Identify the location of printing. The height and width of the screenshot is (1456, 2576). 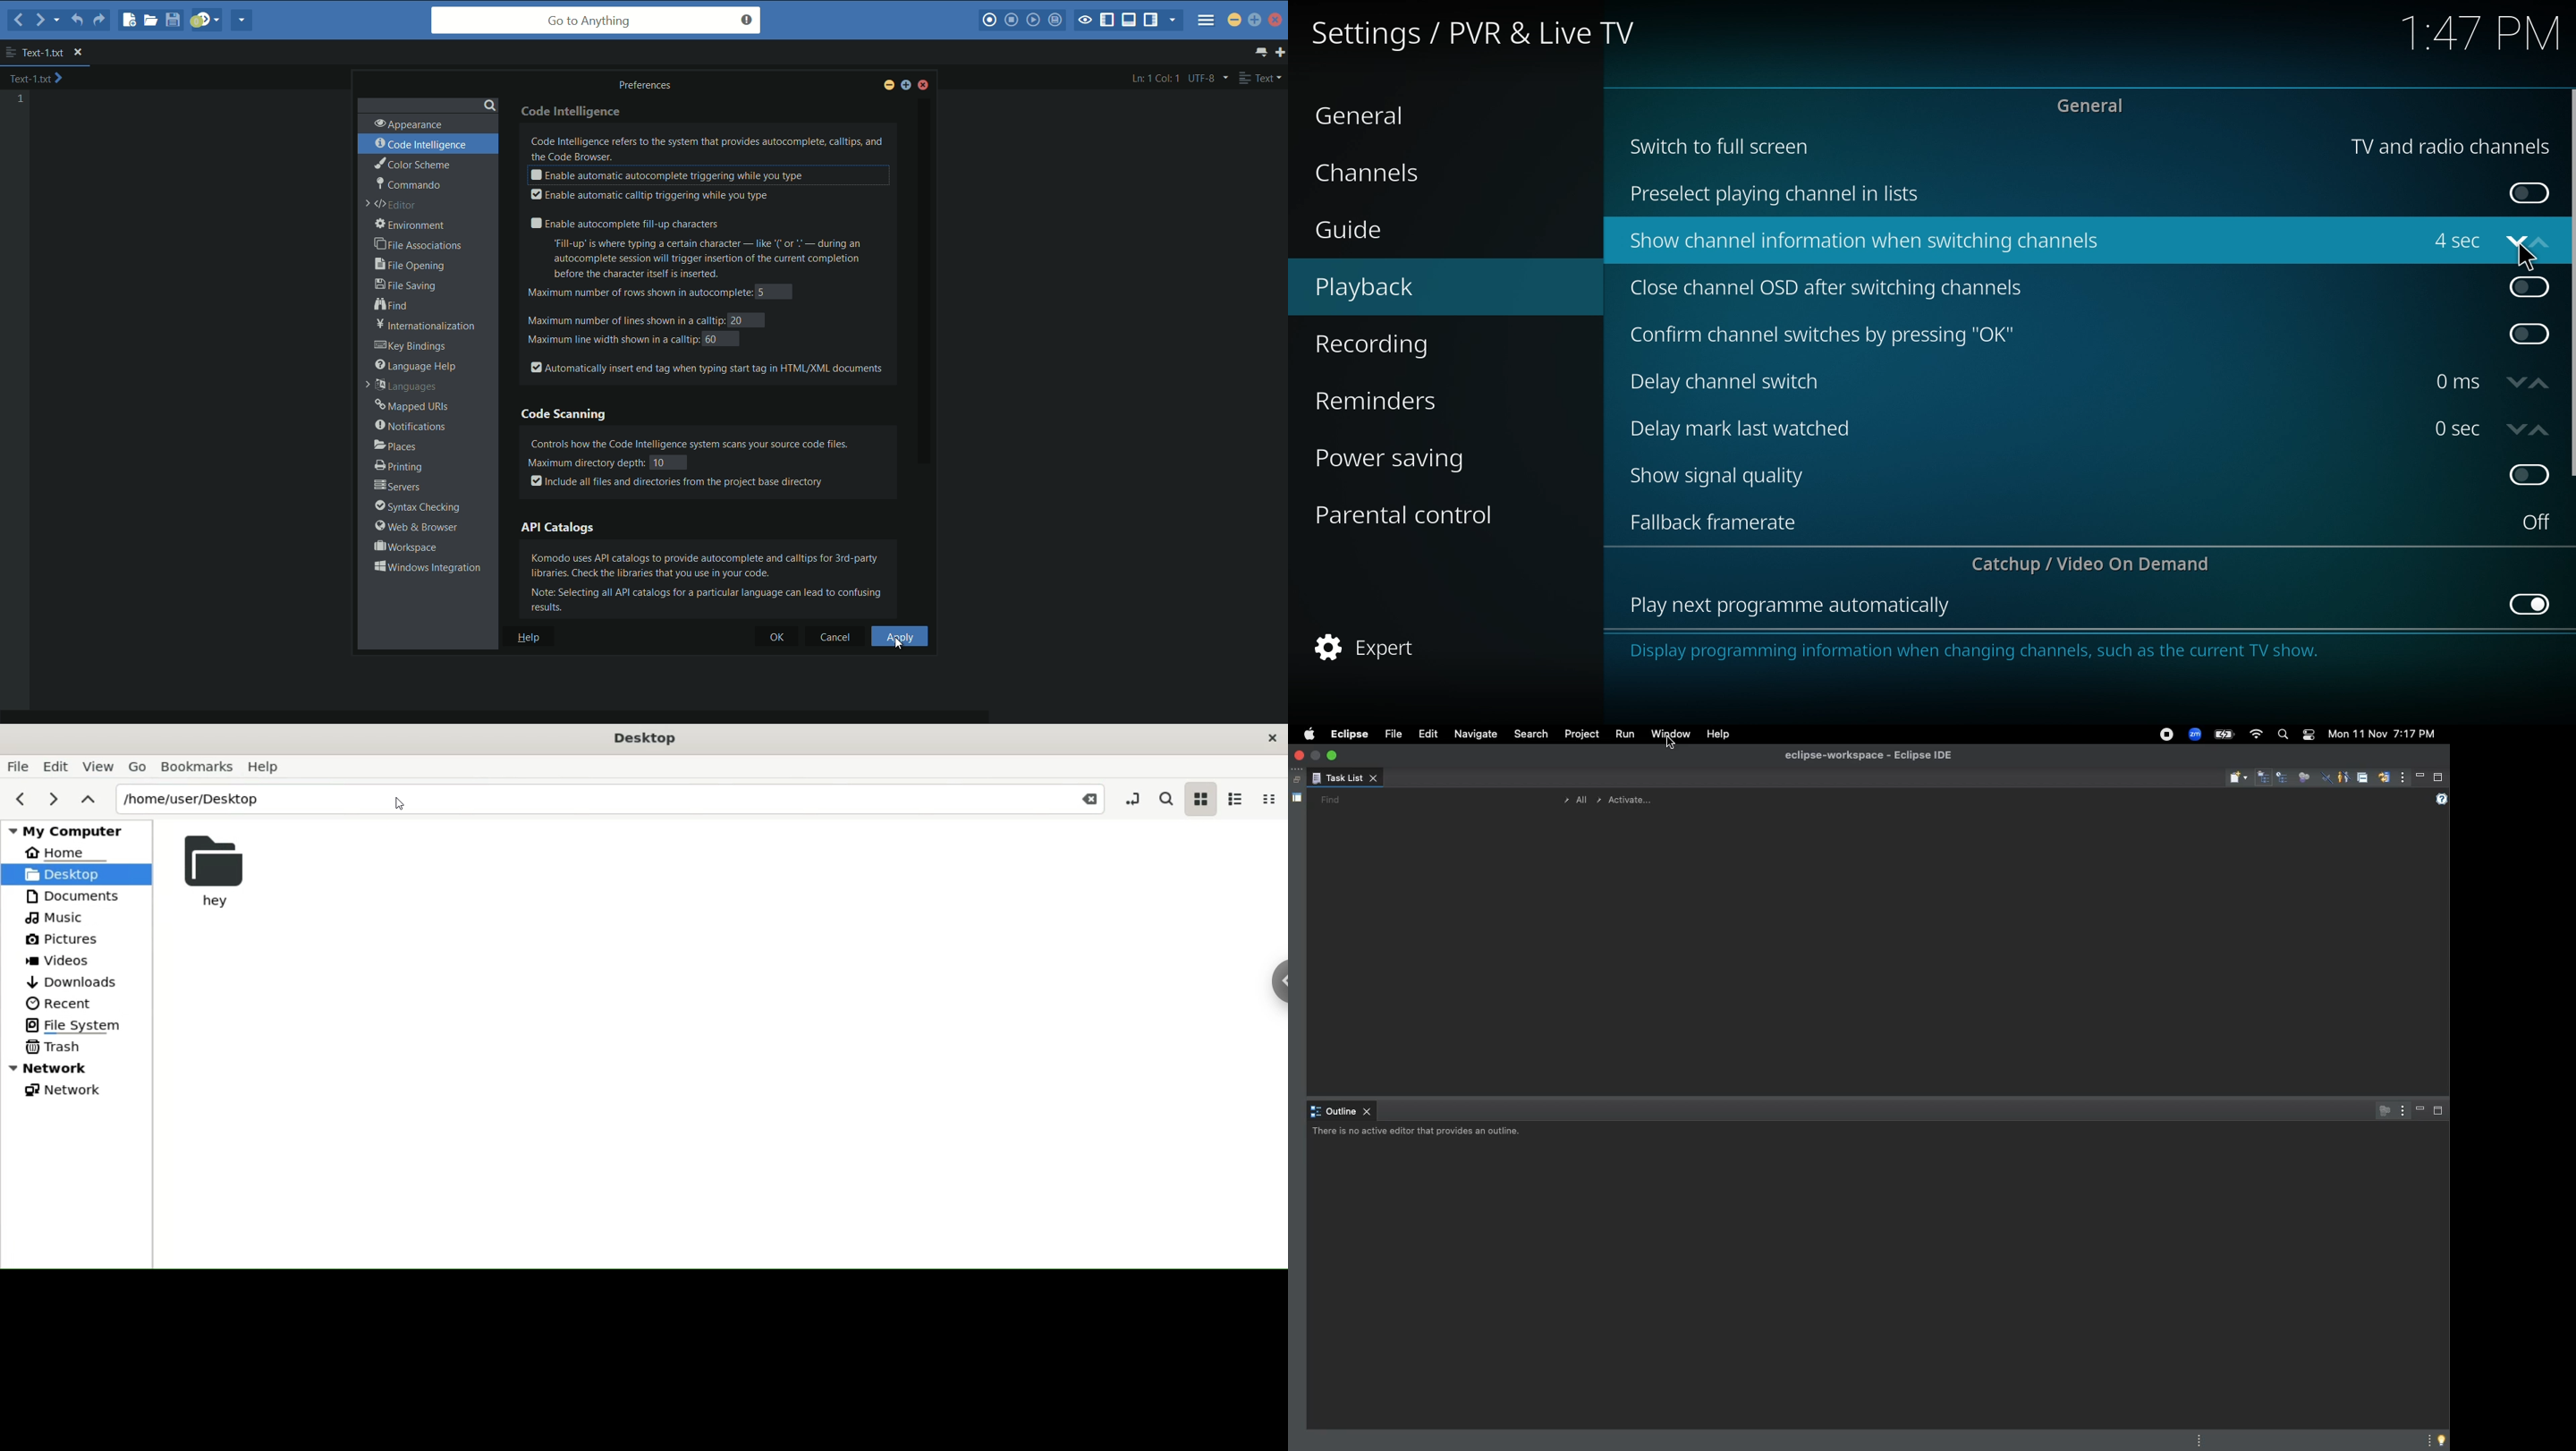
(397, 467).